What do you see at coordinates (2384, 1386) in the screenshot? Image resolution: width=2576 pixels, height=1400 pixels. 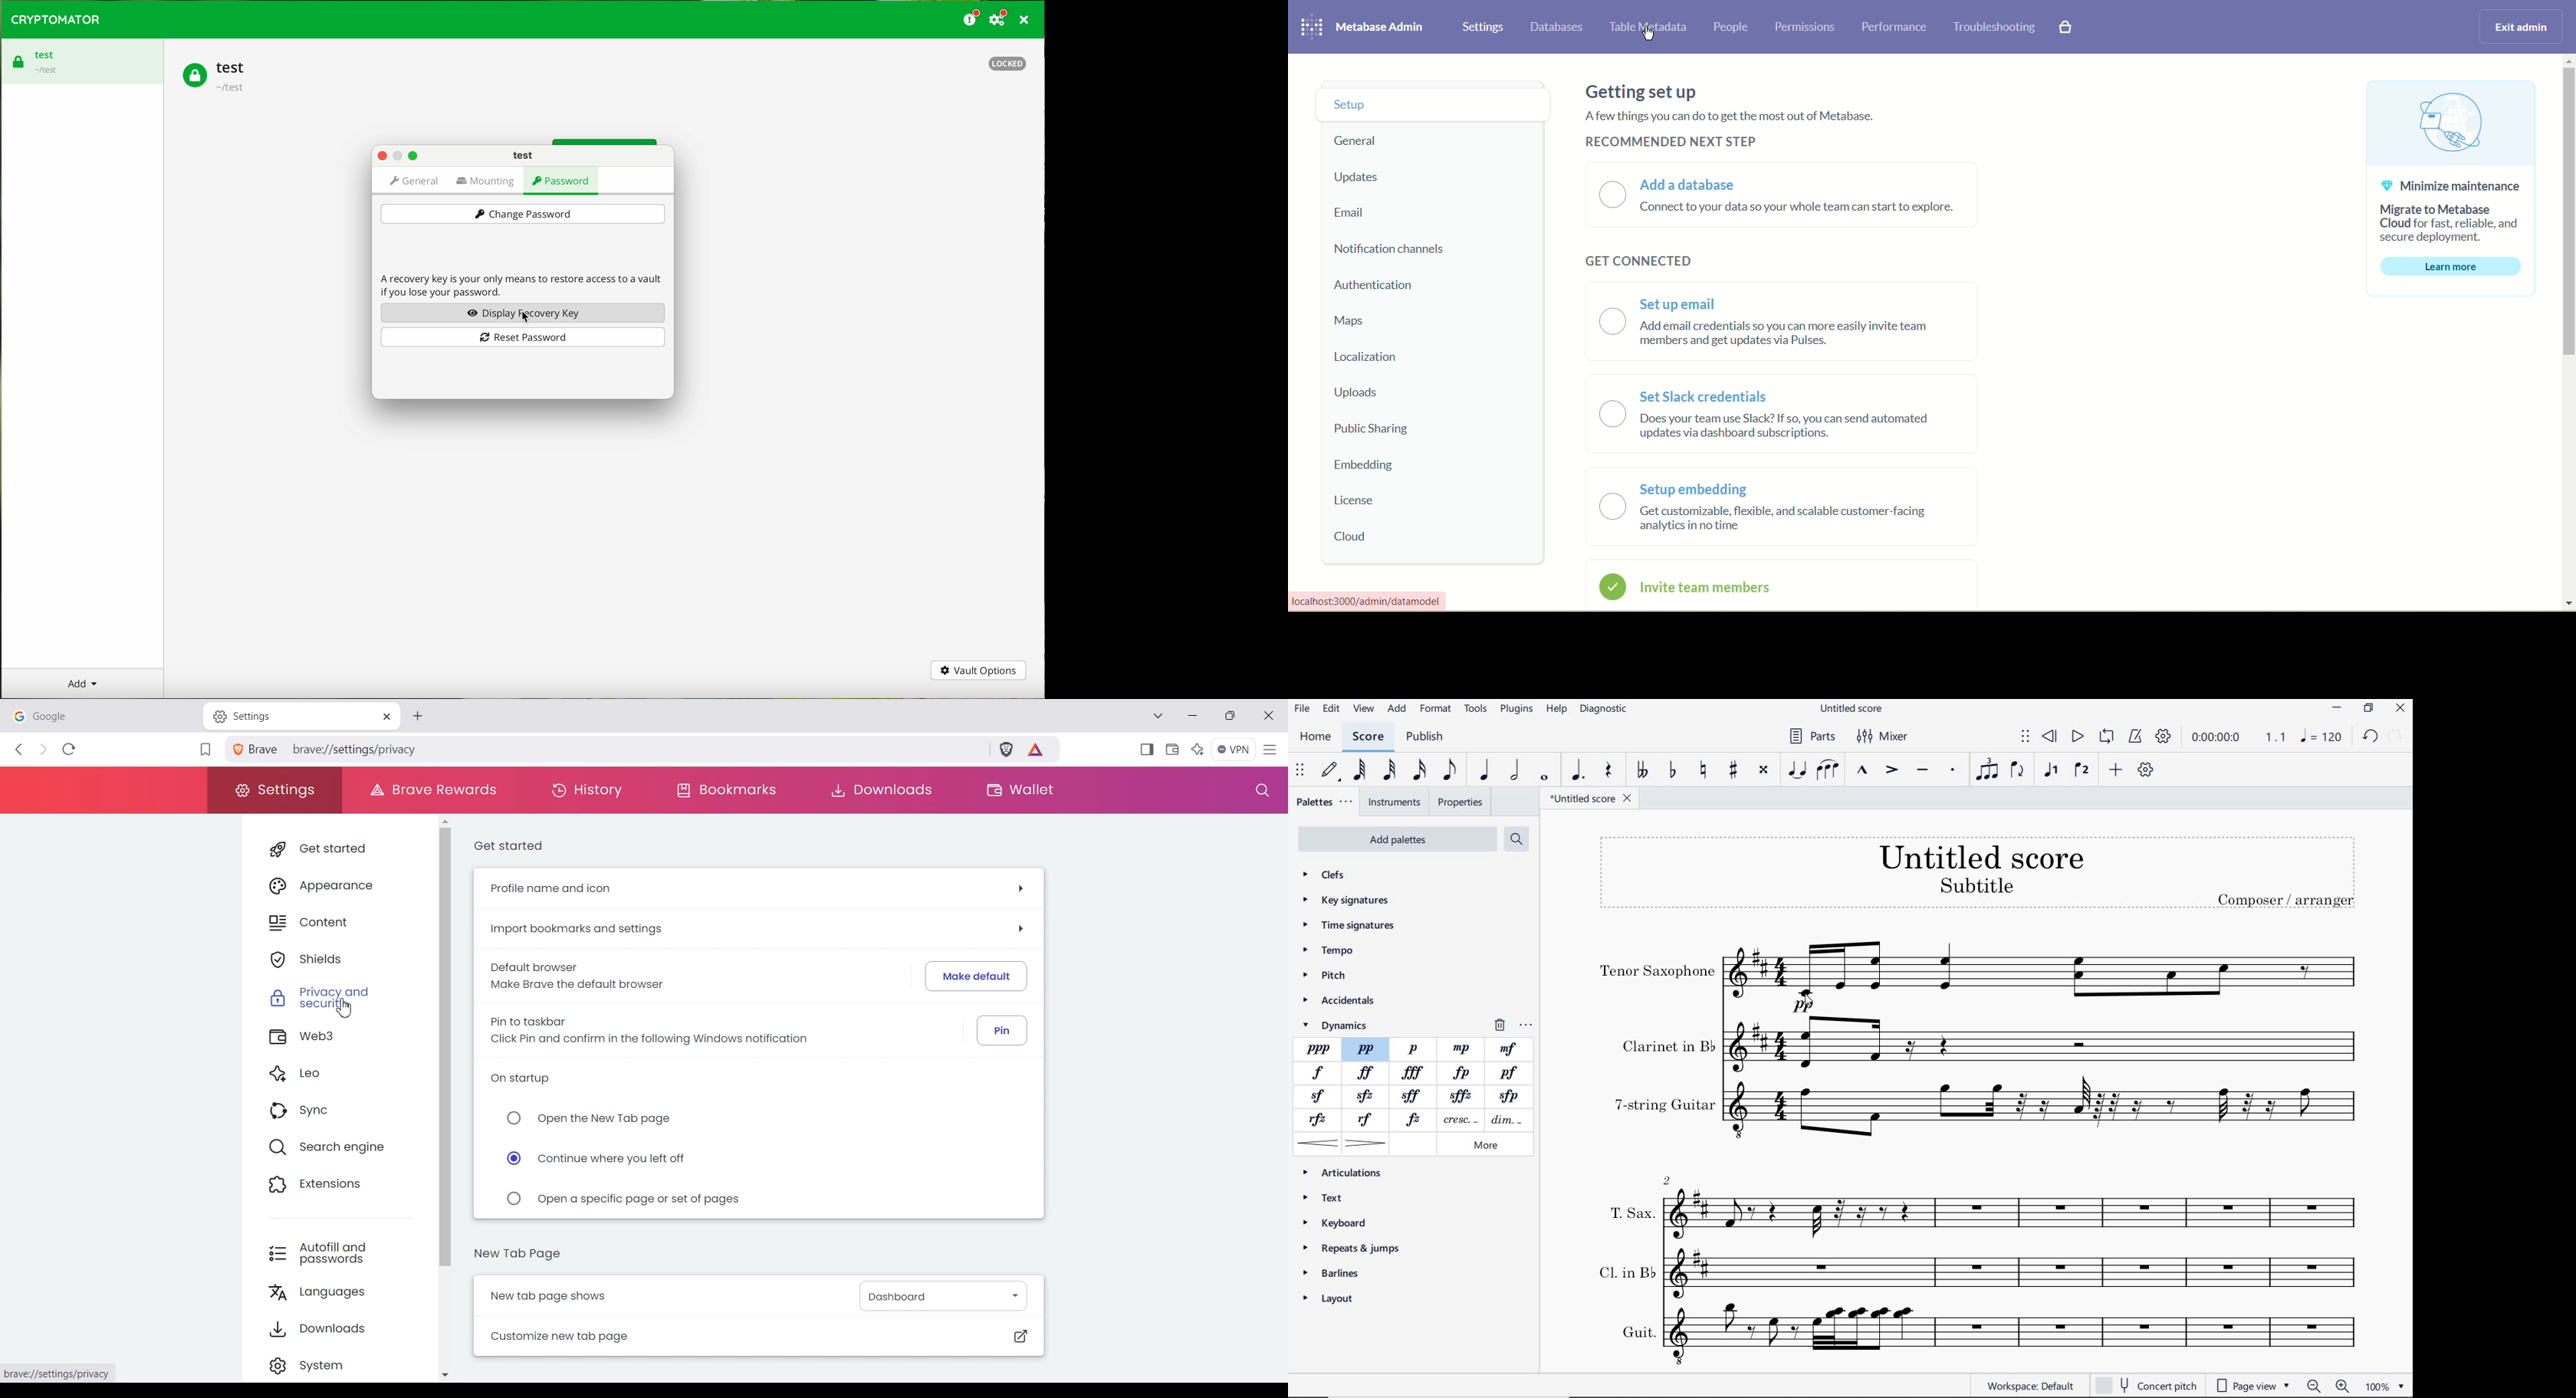 I see `zoom factor` at bounding box center [2384, 1386].